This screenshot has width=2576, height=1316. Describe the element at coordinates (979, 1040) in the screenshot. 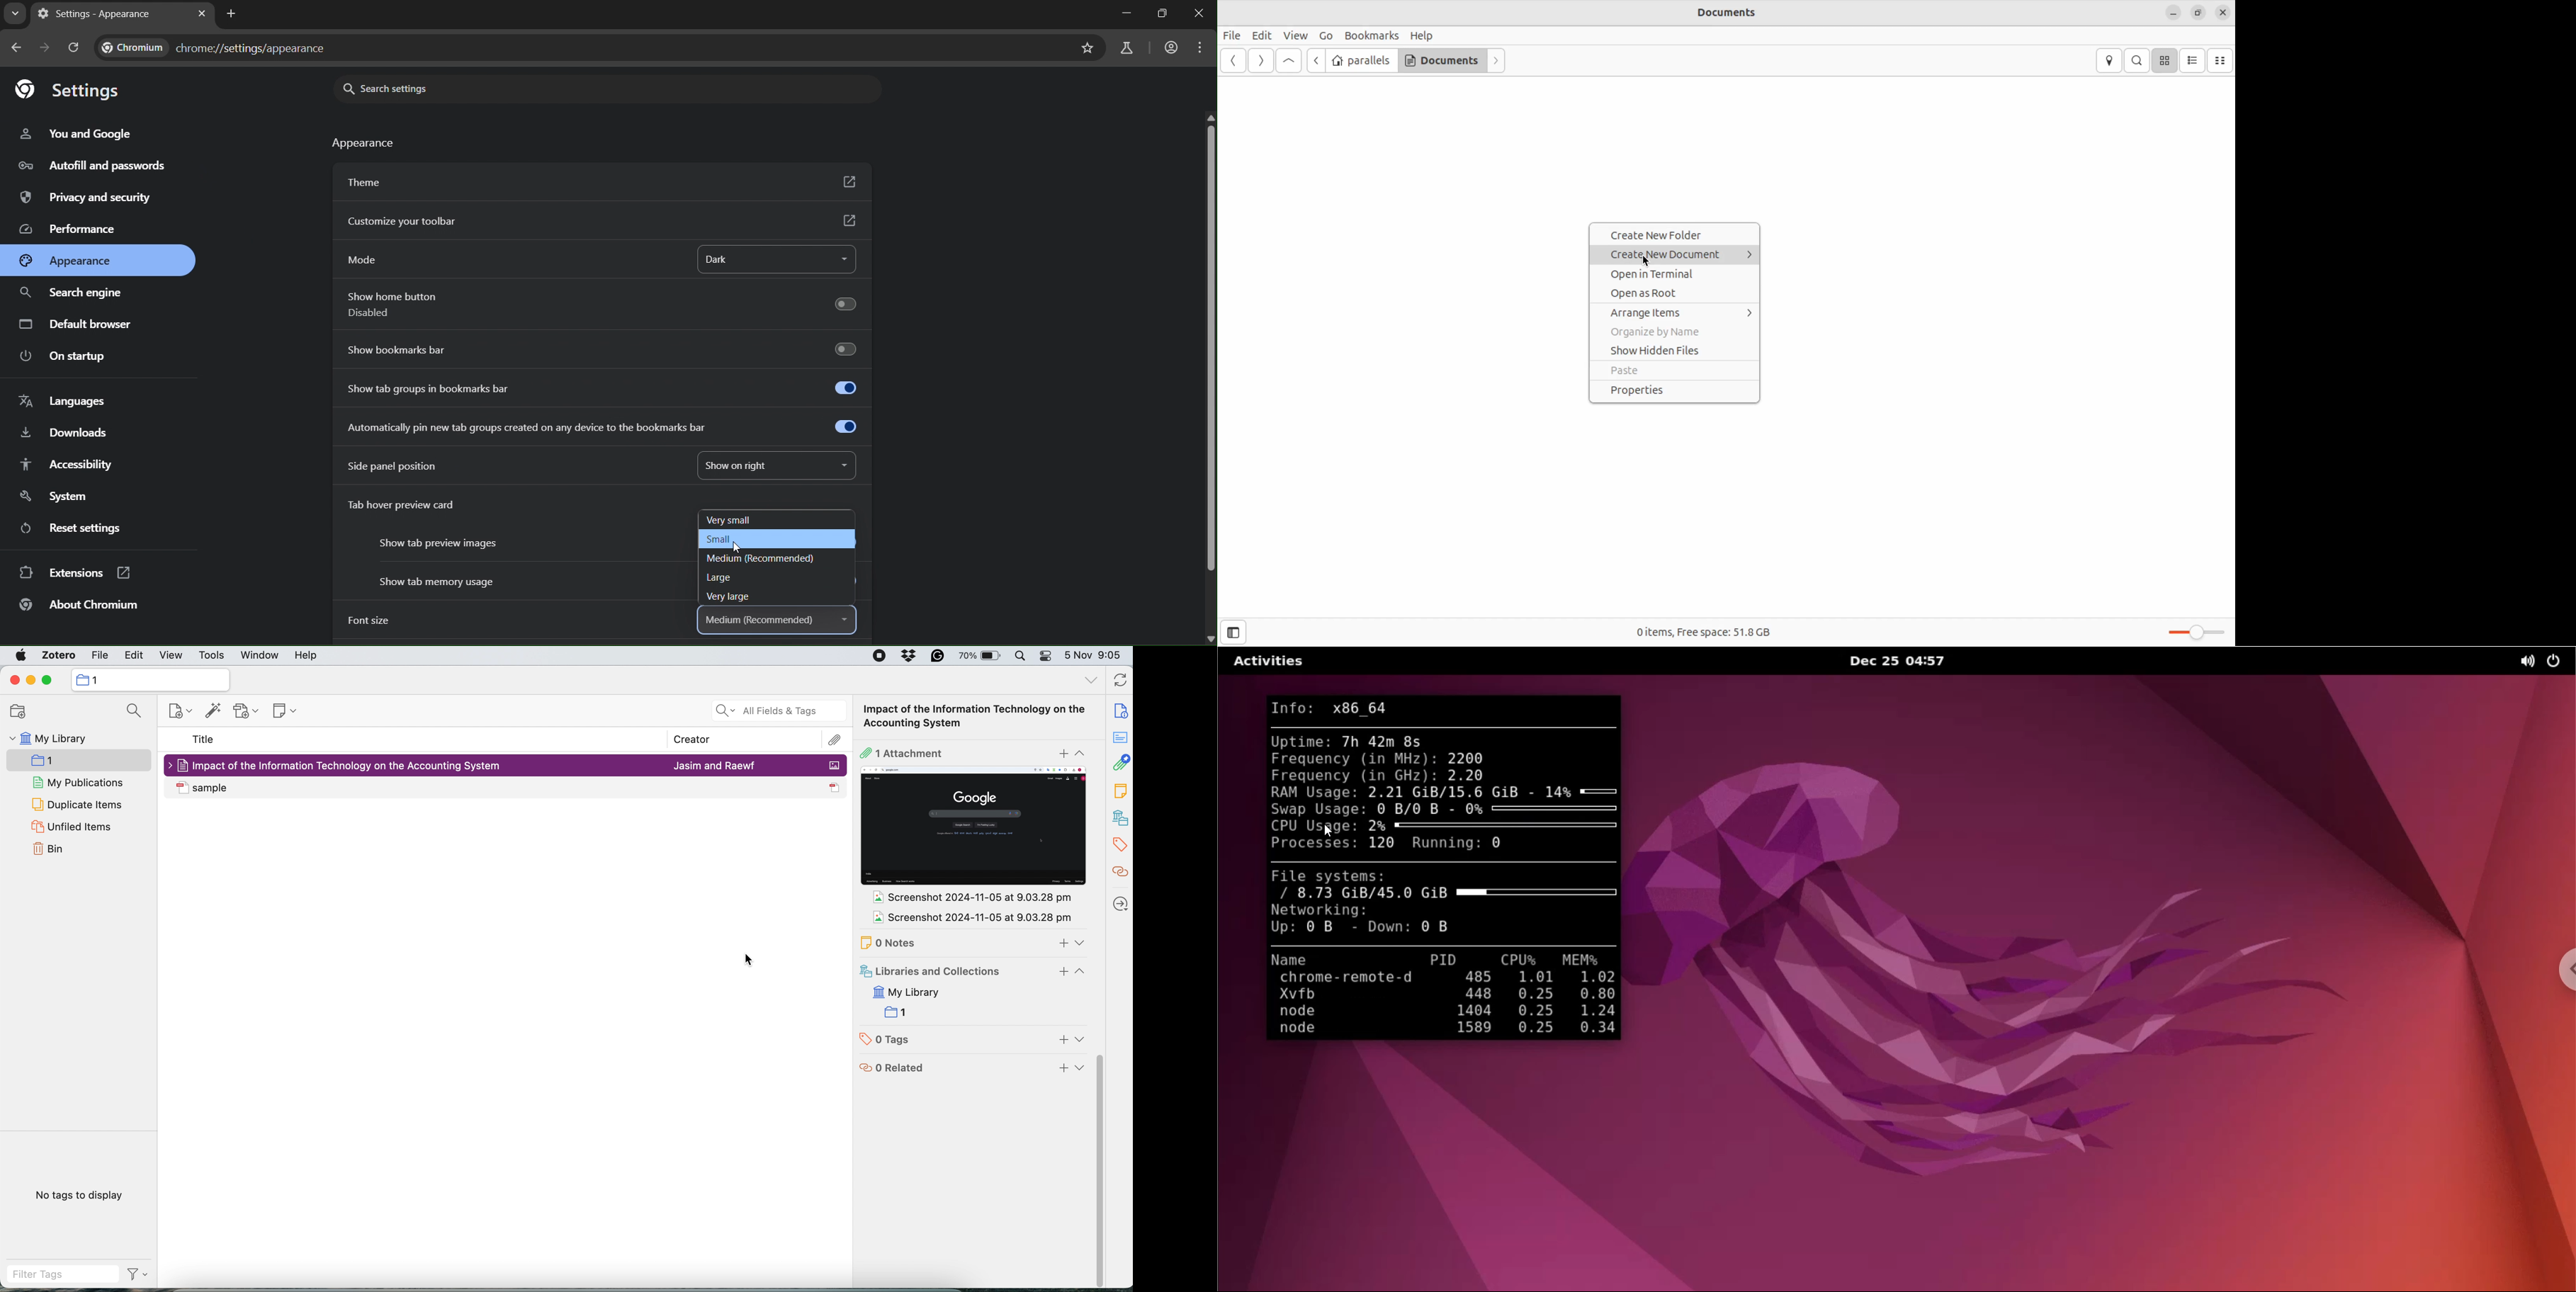

I see `tags` at that location.